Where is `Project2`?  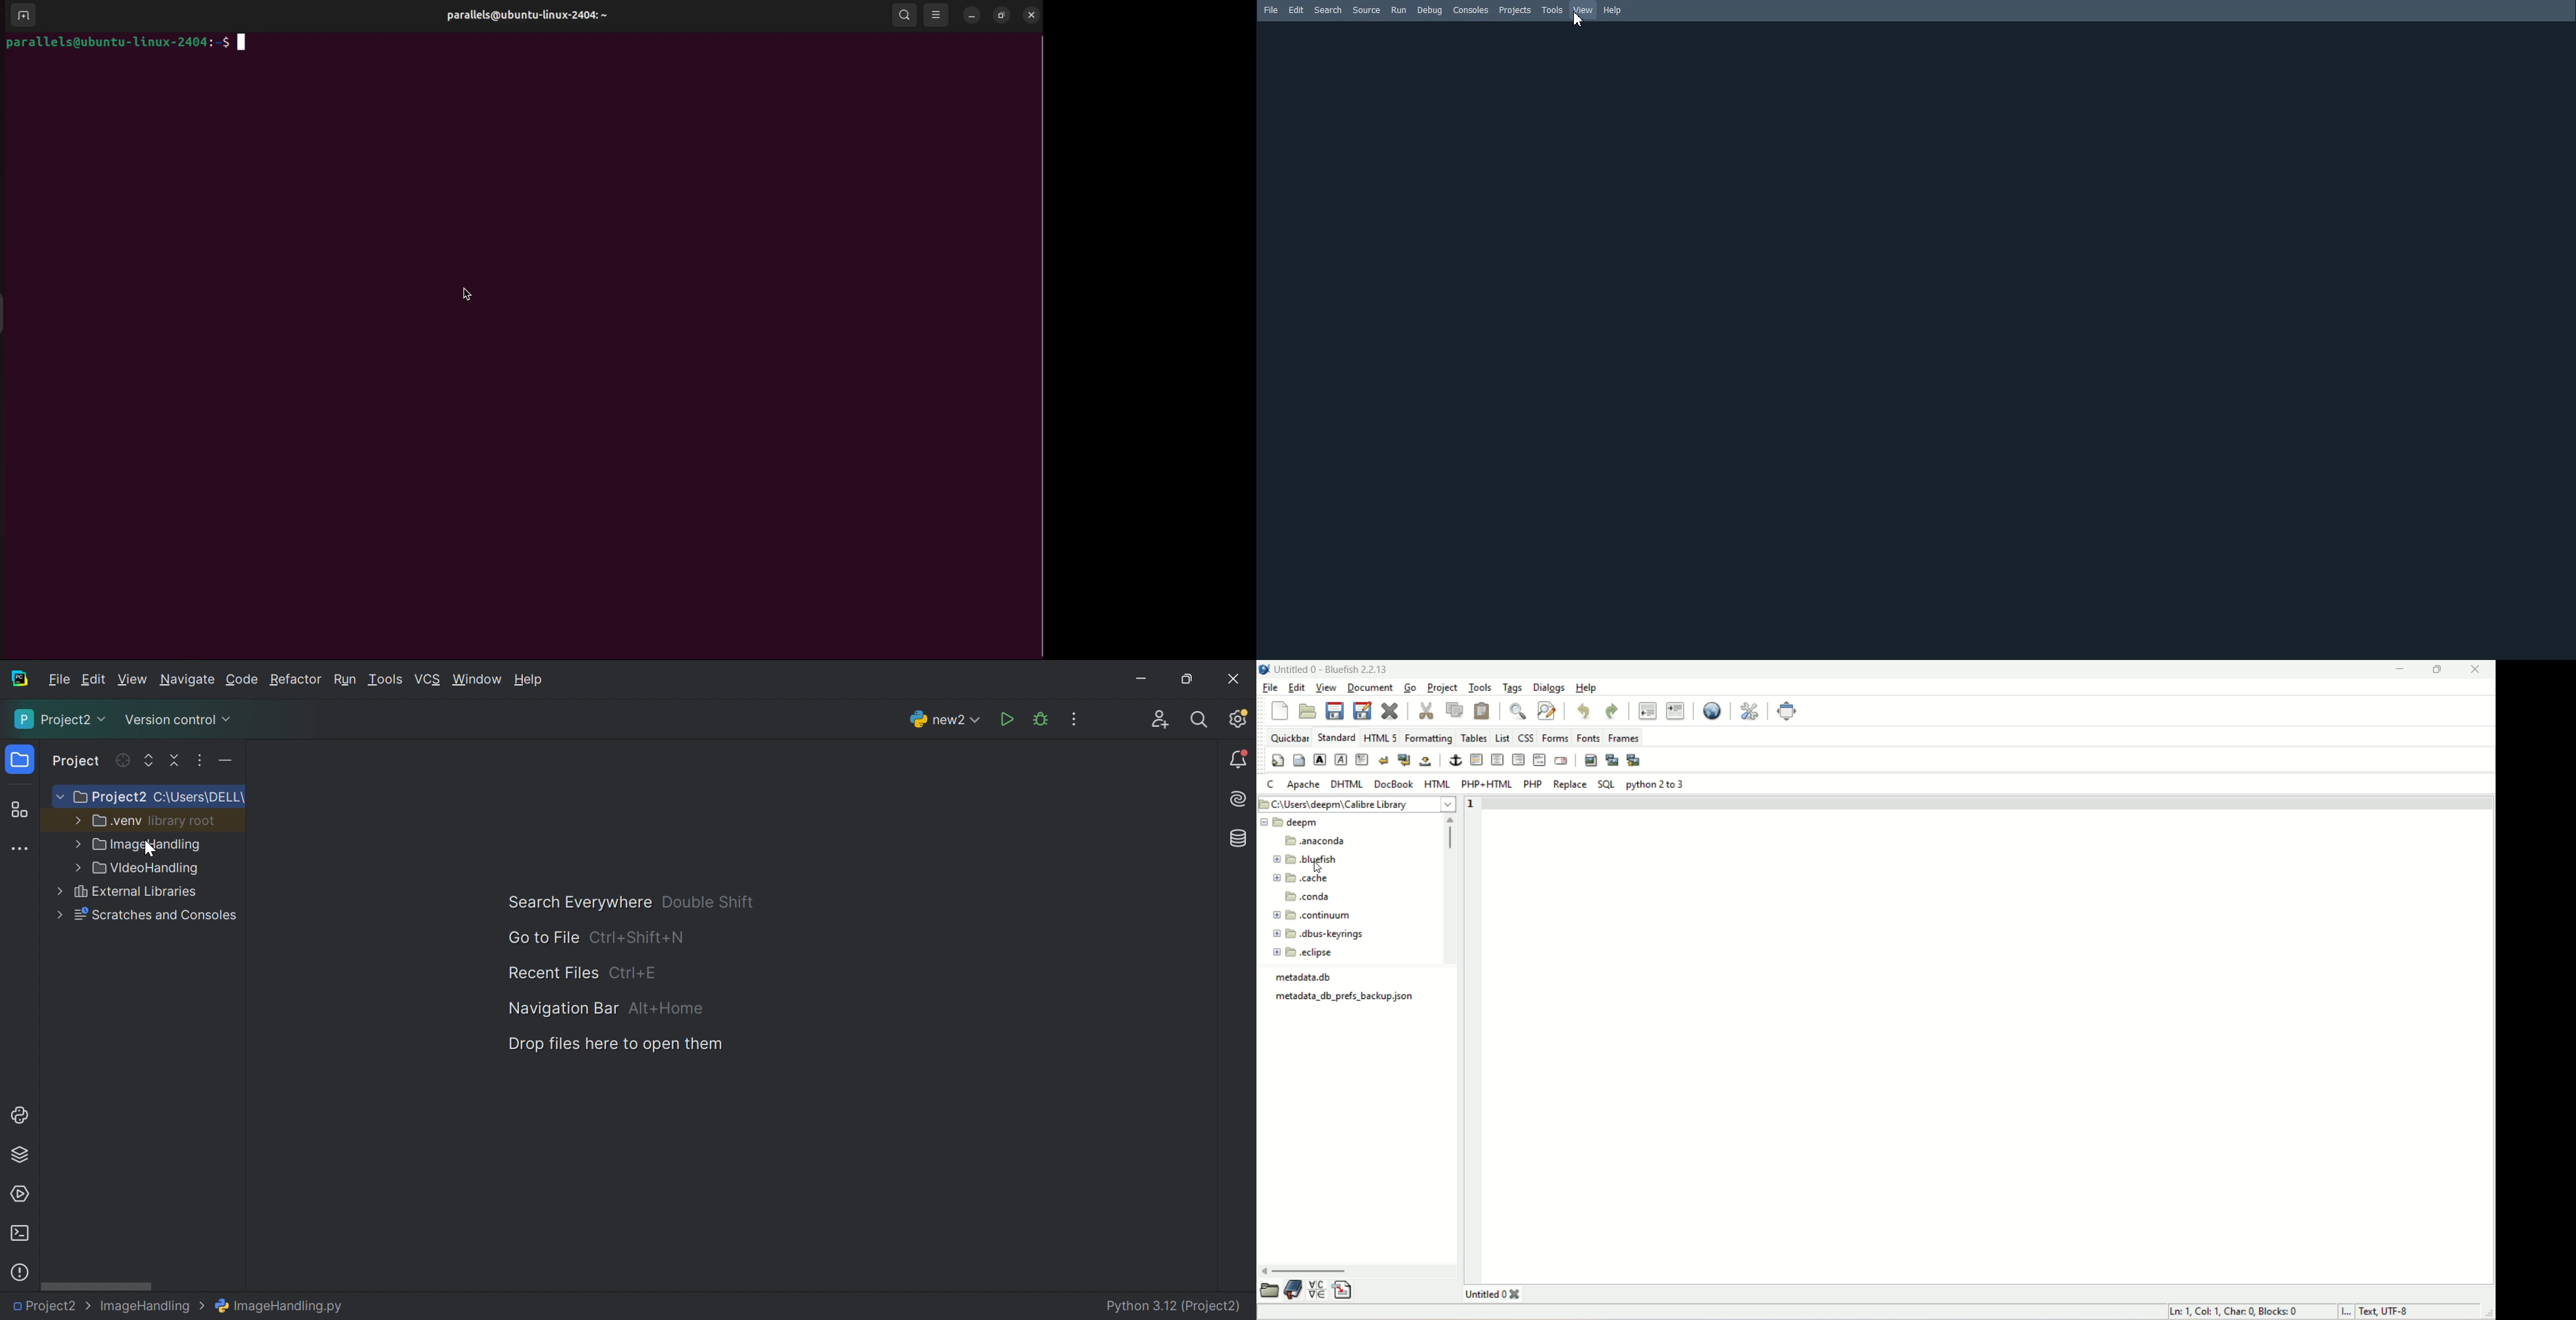 Project2 is located at coordinates (52, 1306).